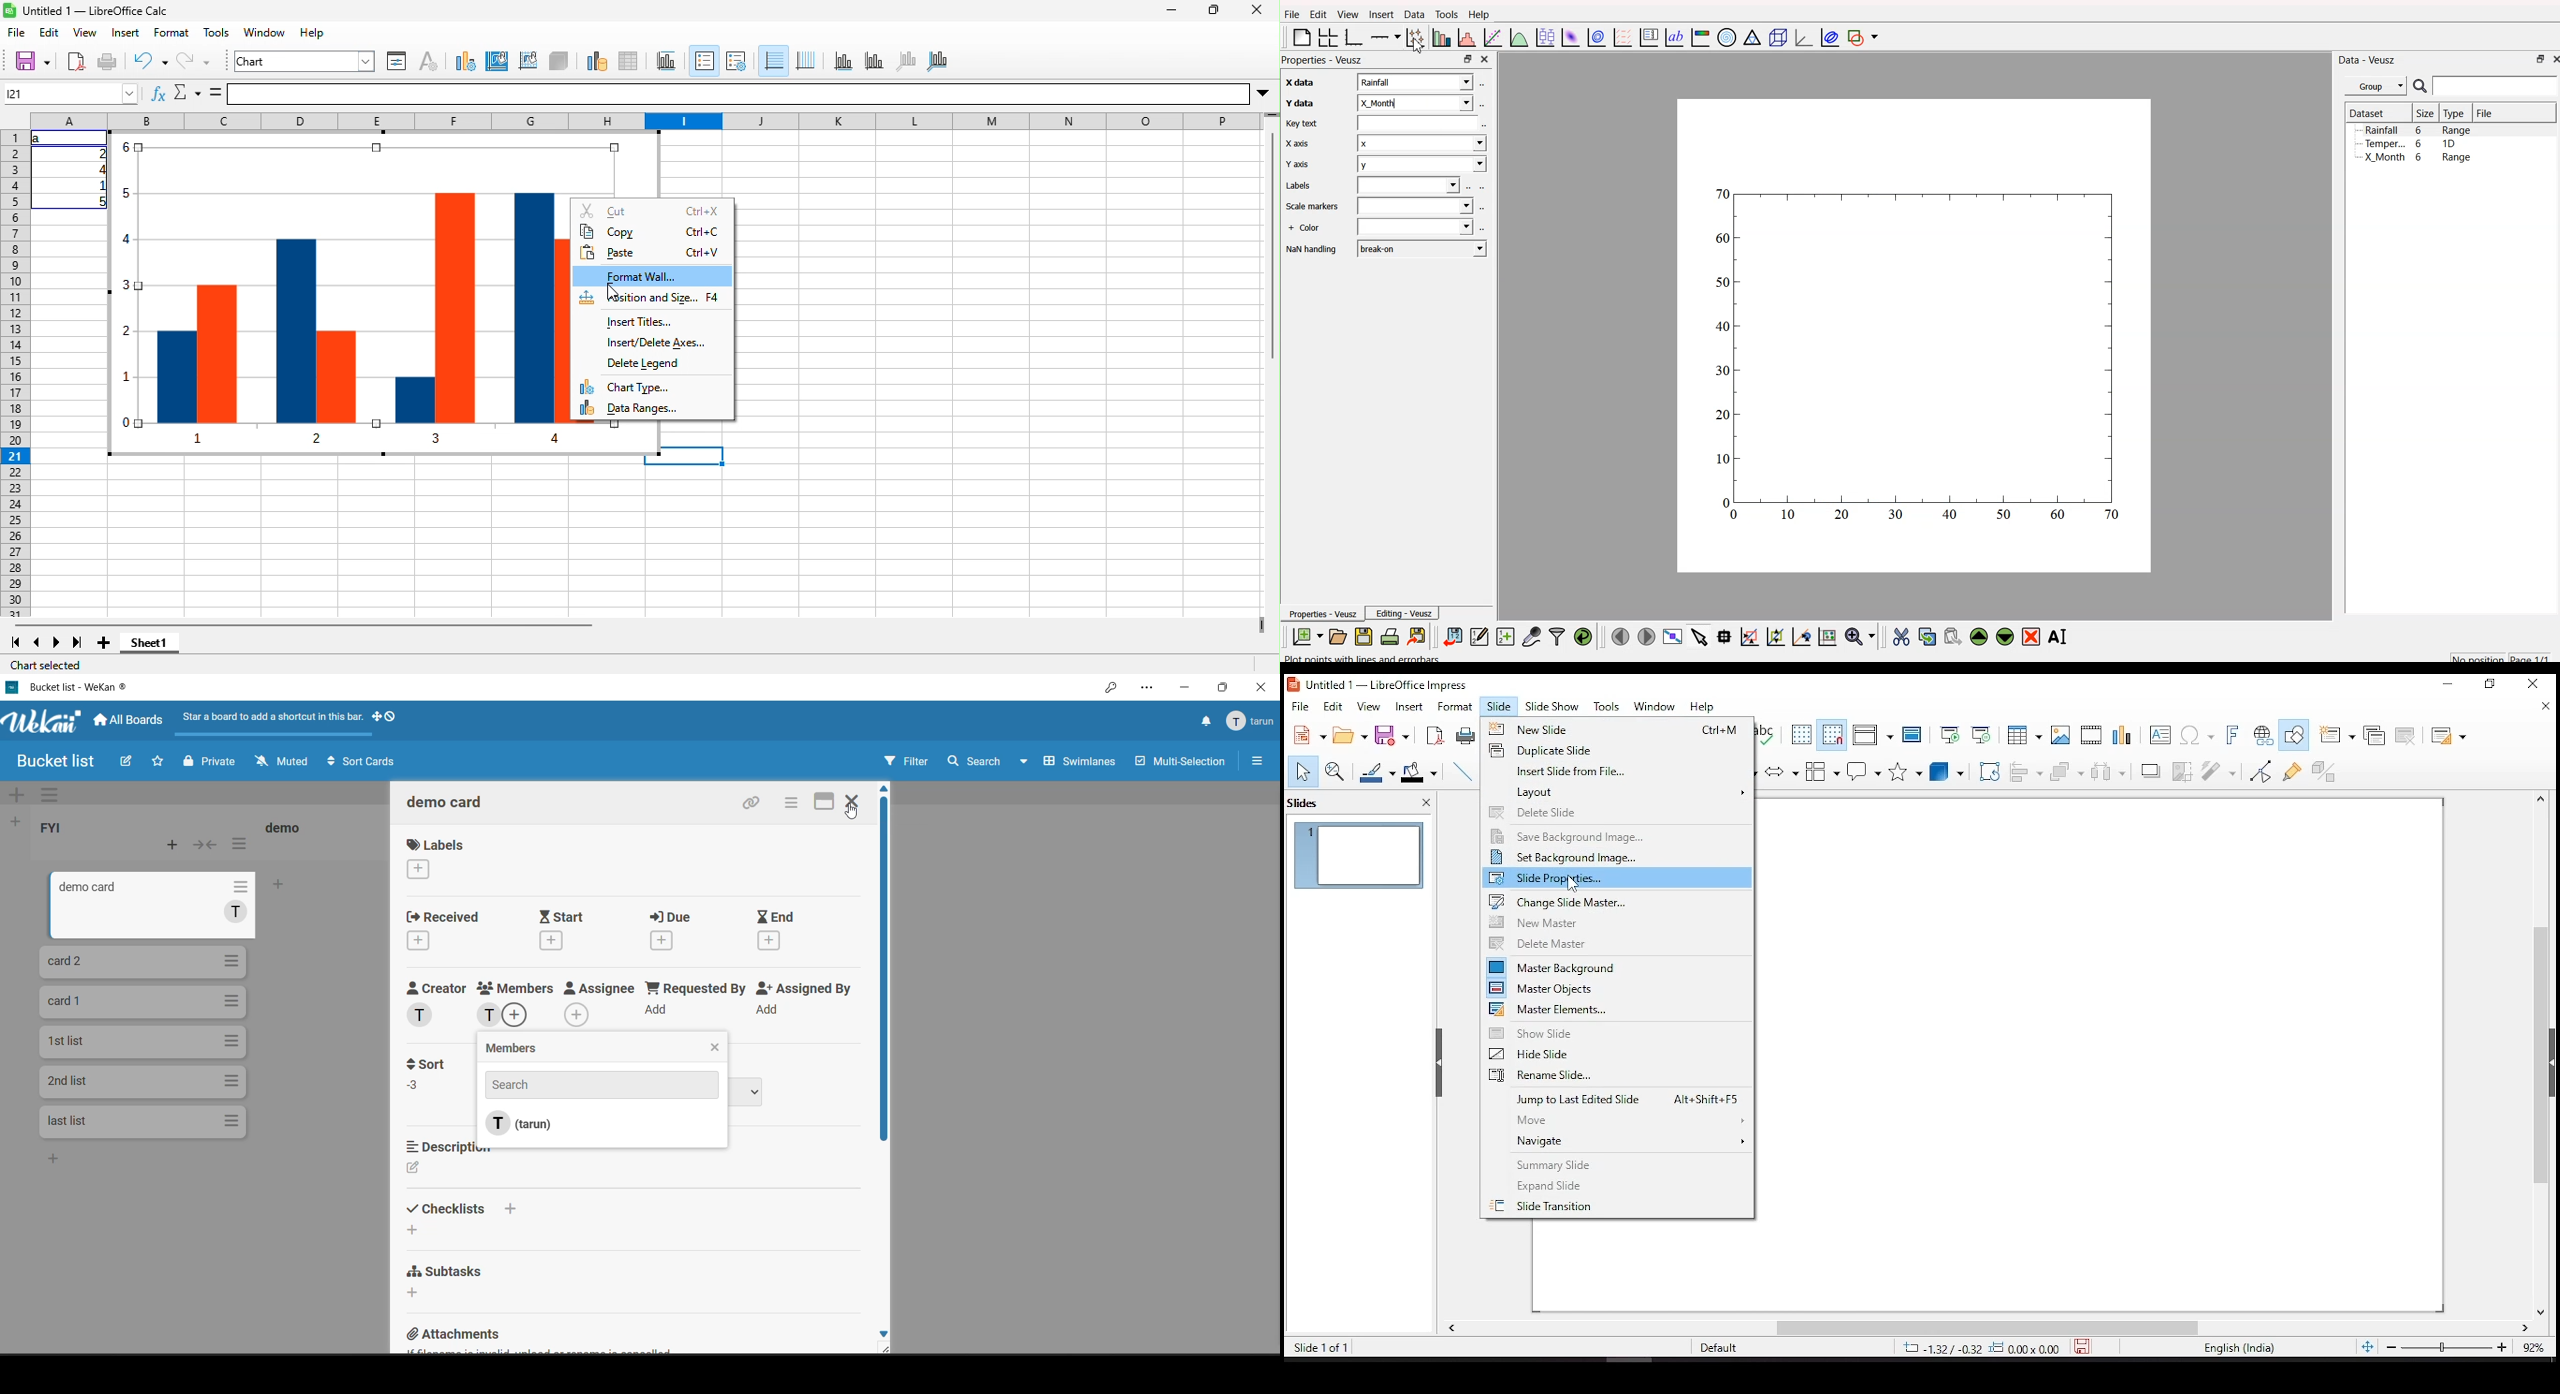  What do you see at coordinates (652, 231) in the screenshot?
I see `copy` at bounding box center [652, 231].